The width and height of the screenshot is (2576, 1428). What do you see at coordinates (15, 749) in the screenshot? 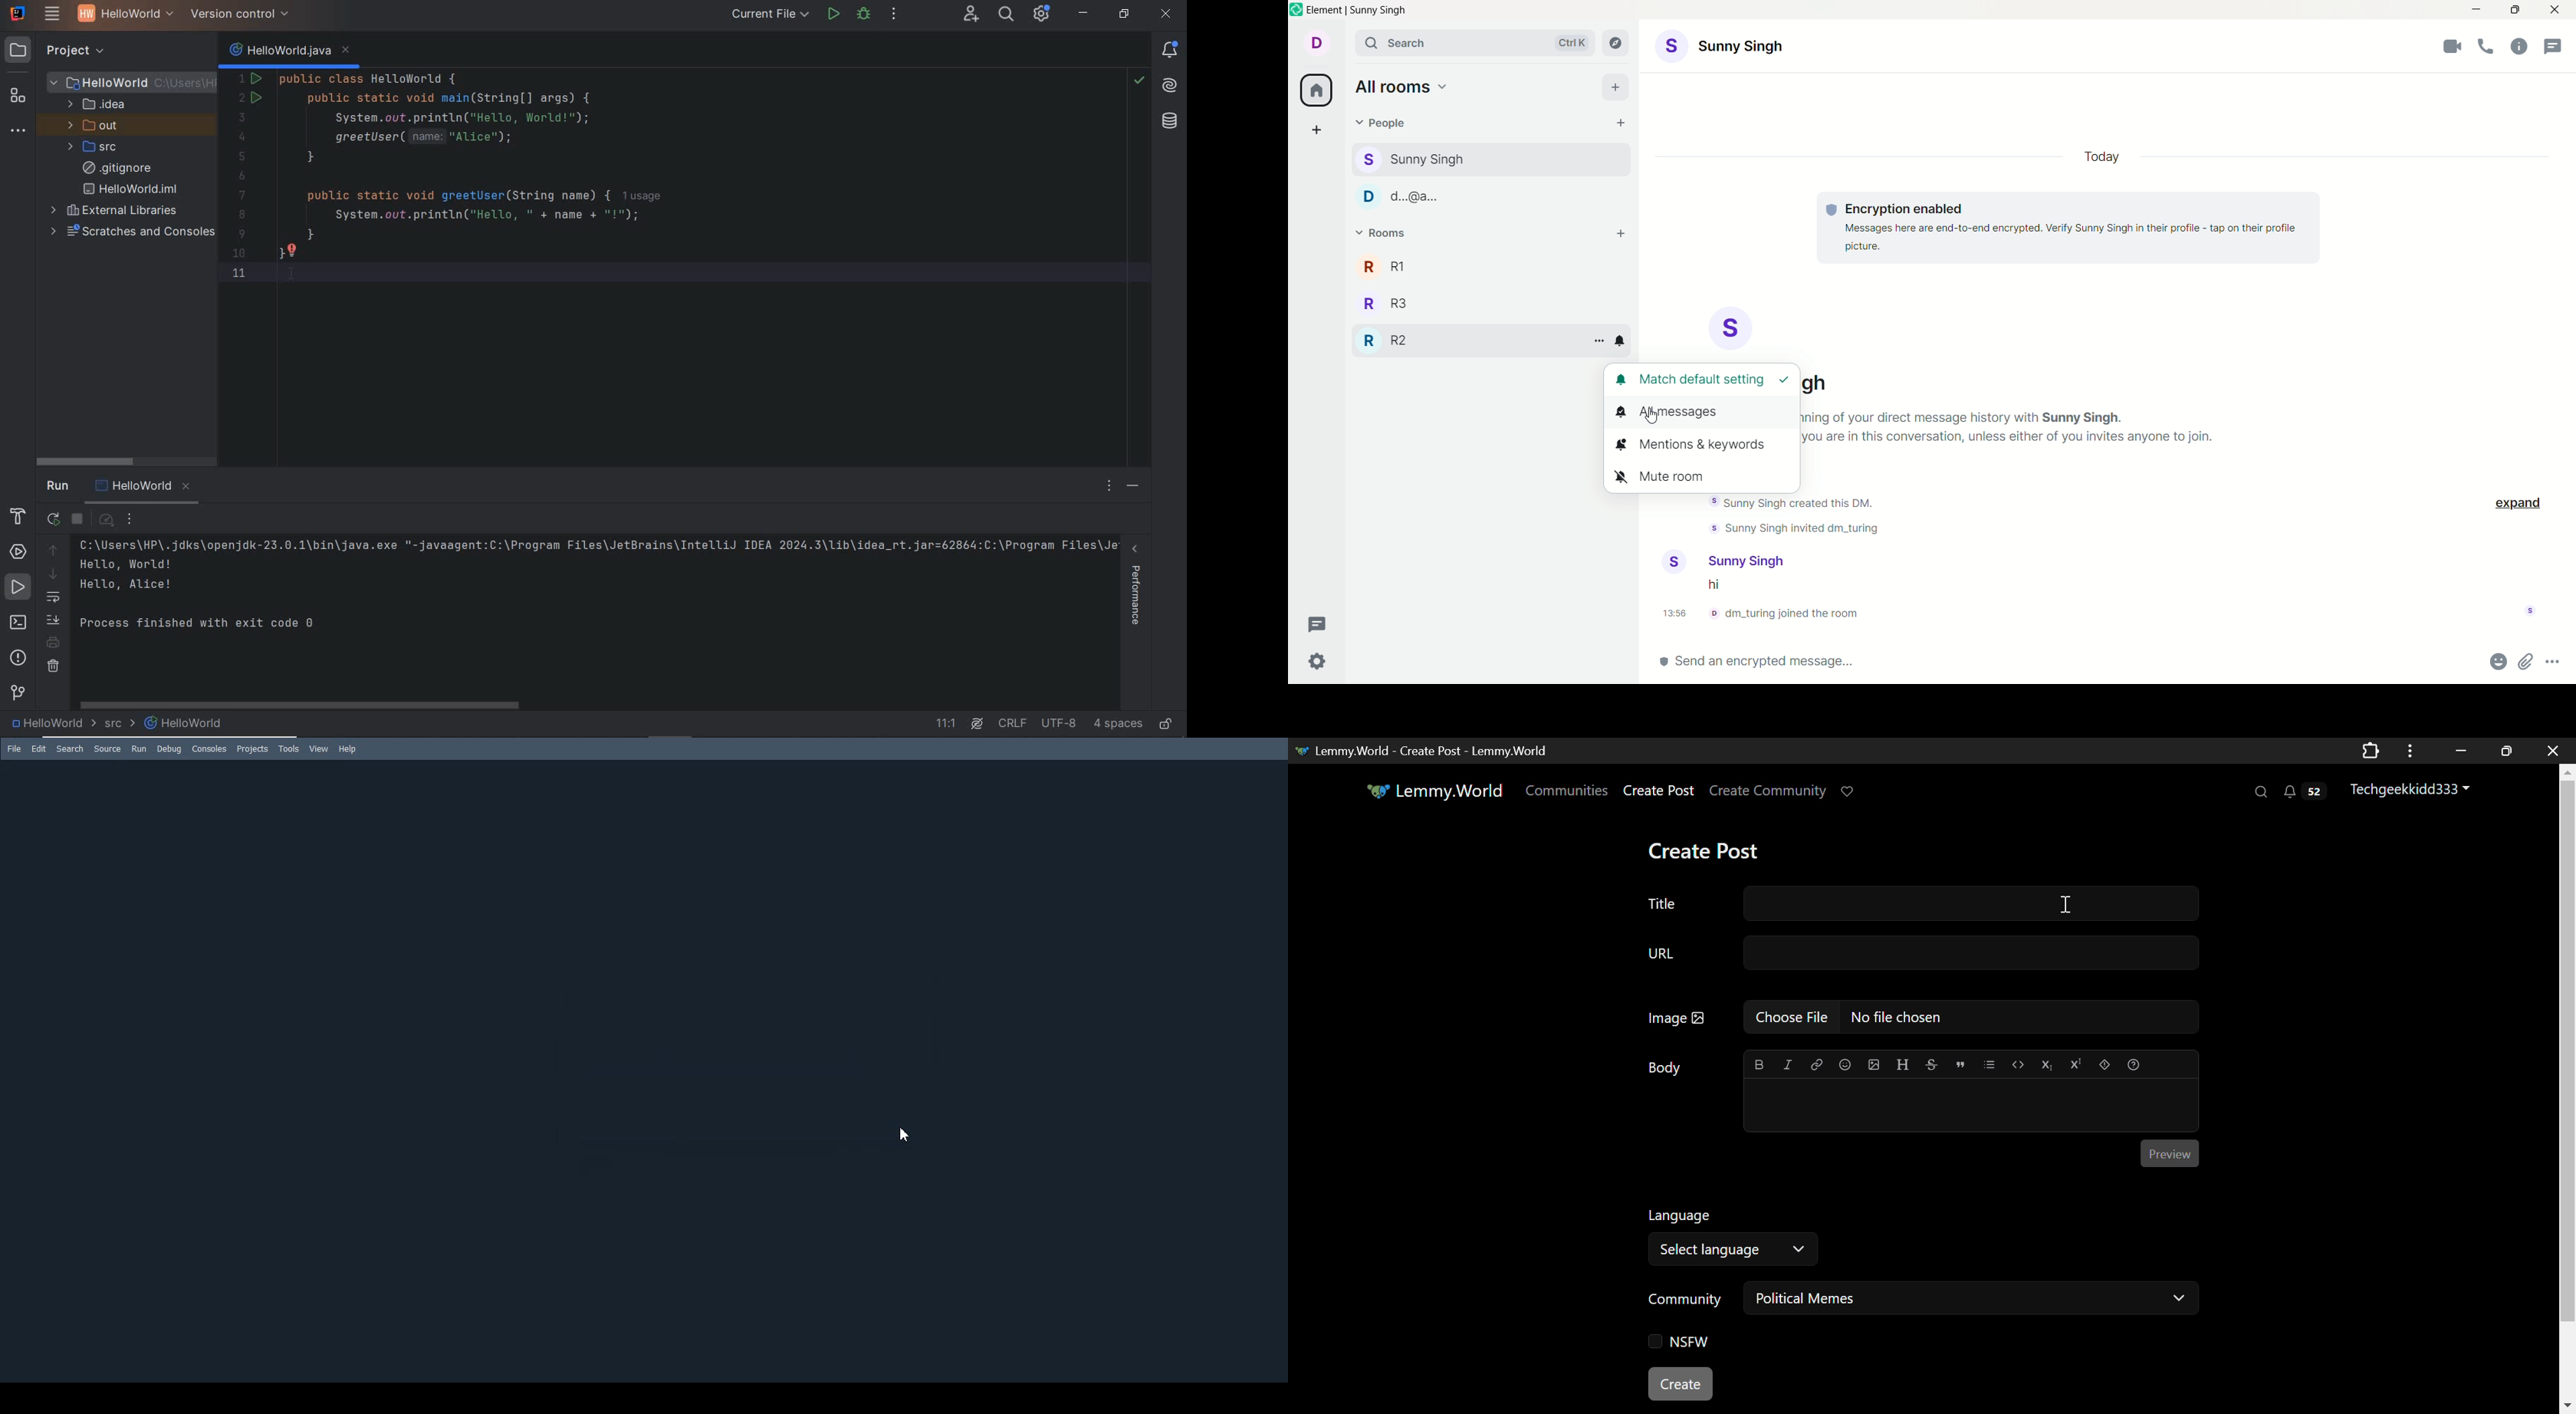
I see `File` at bounding box center [15, 749].